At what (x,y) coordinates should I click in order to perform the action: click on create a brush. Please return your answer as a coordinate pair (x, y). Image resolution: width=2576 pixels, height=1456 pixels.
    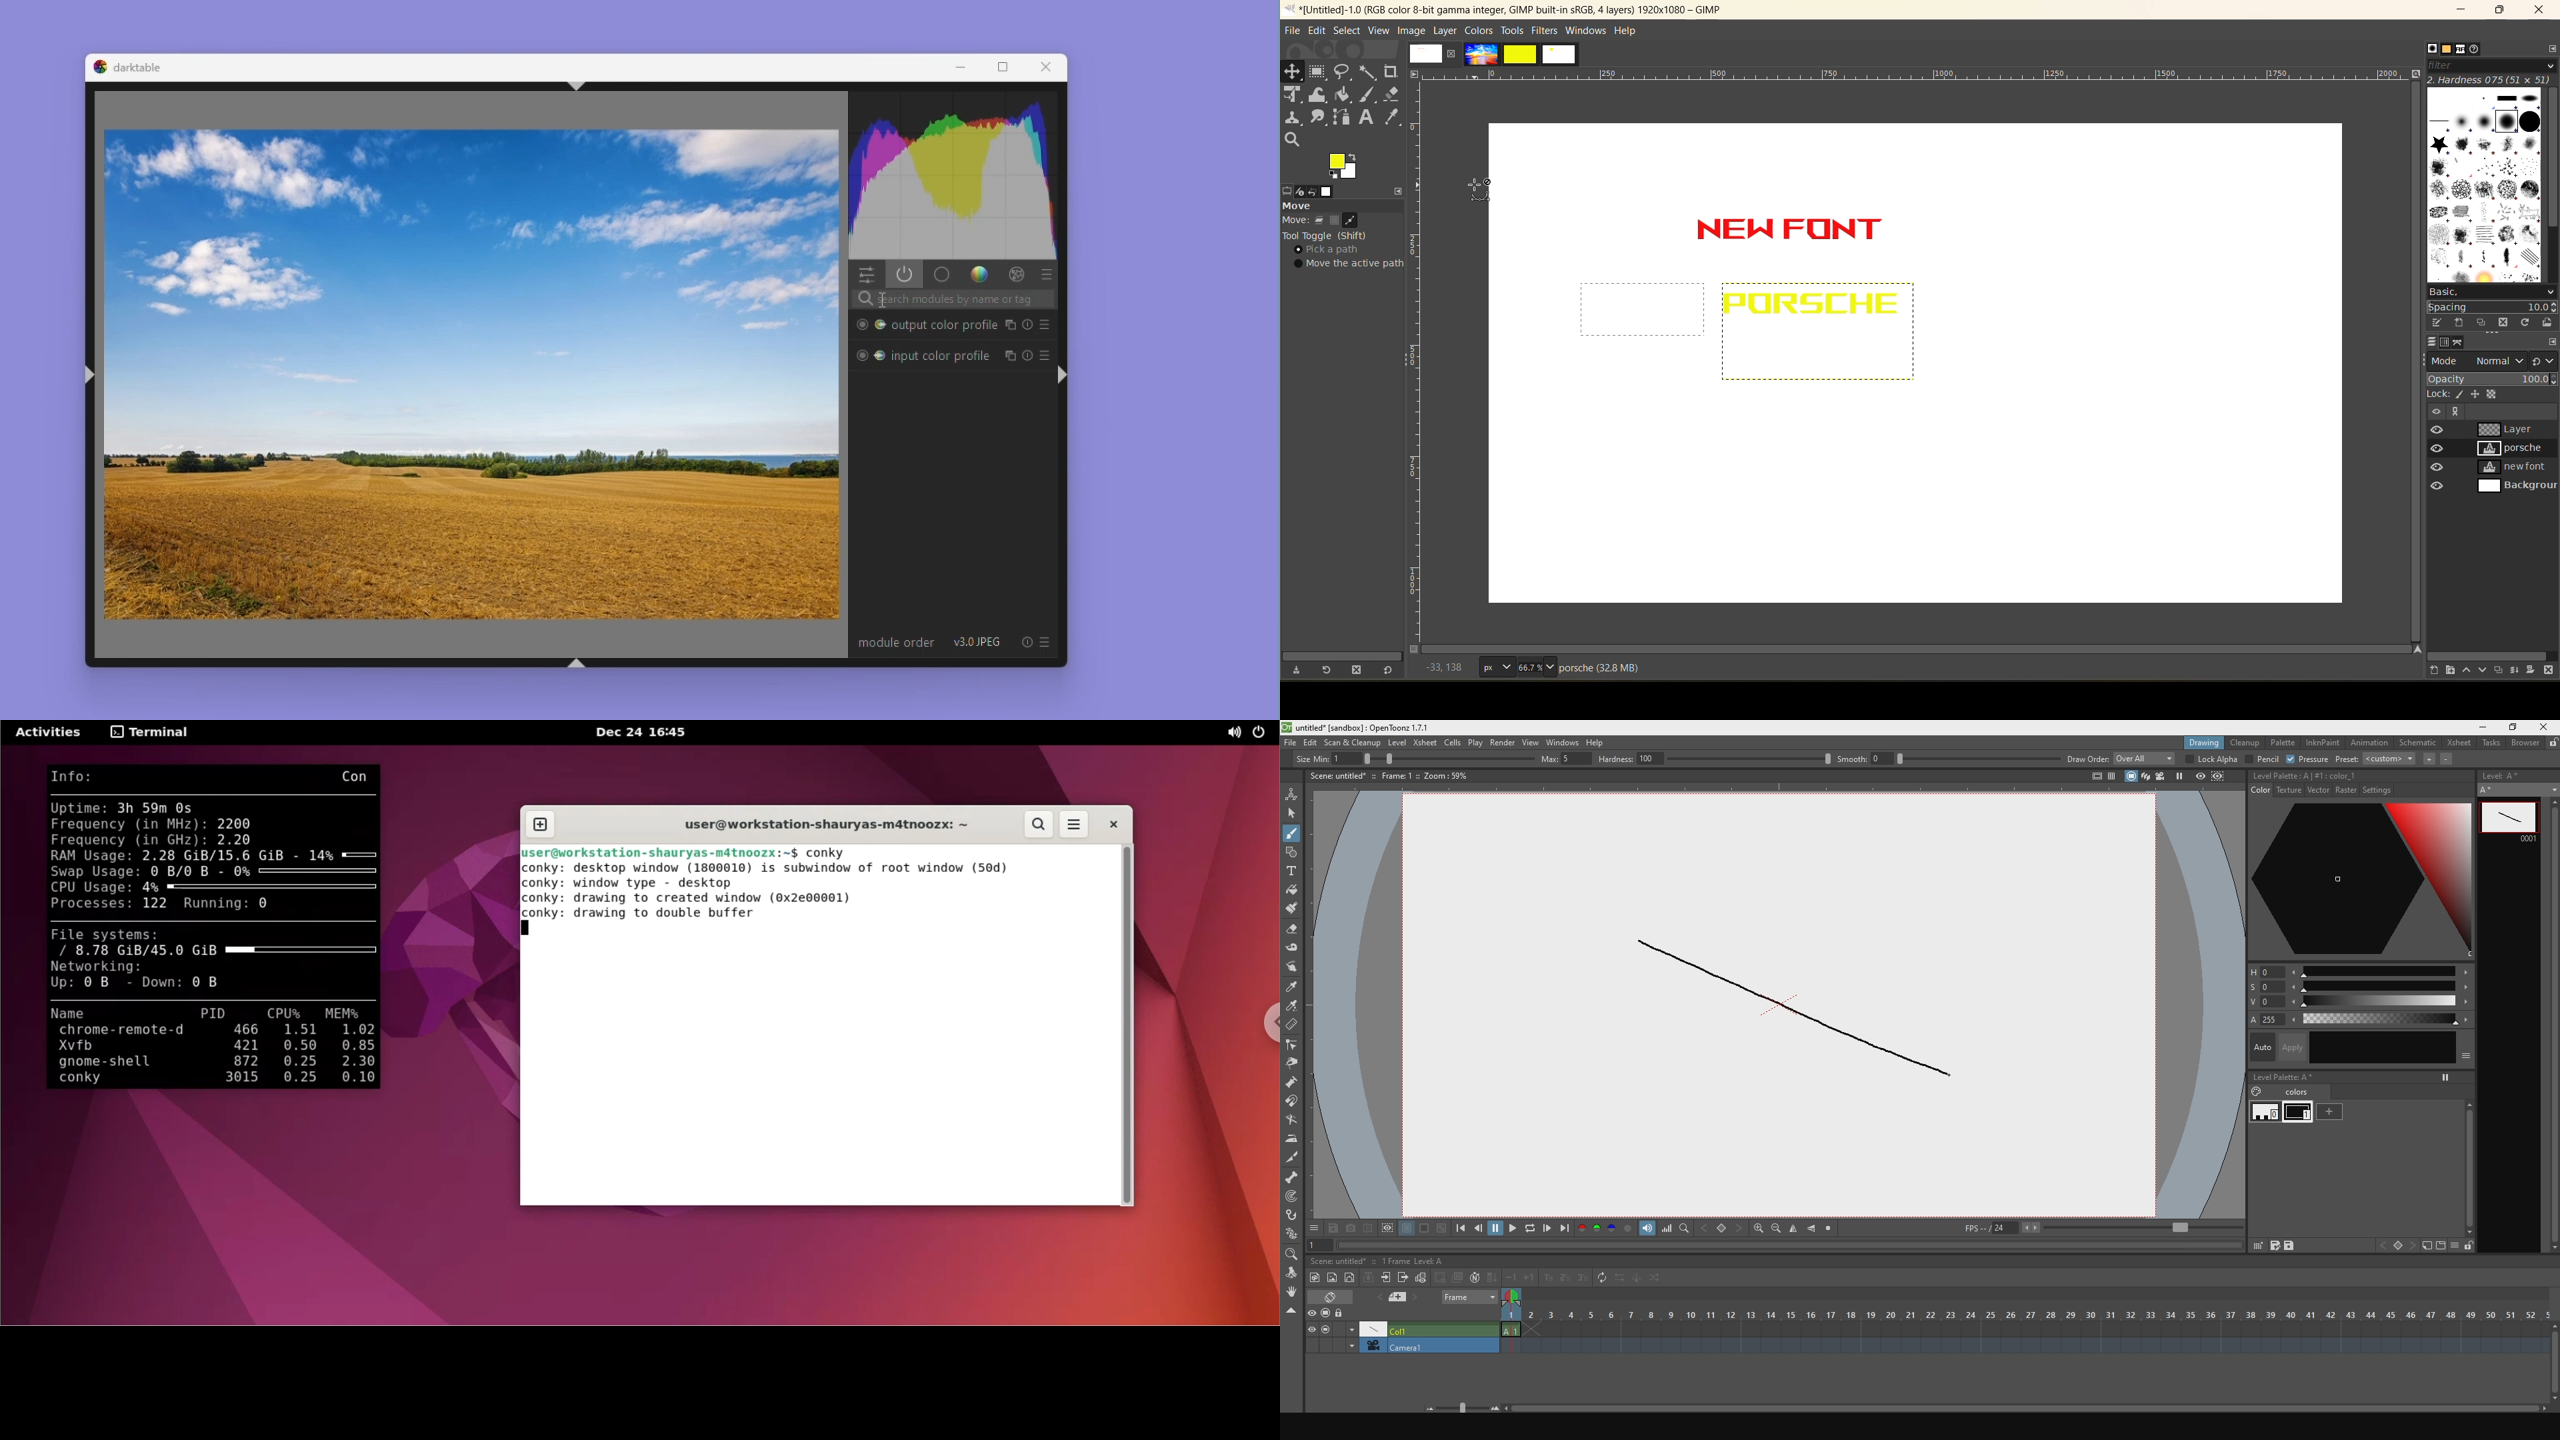
    Looking at the image, I should click on (2451, 323).